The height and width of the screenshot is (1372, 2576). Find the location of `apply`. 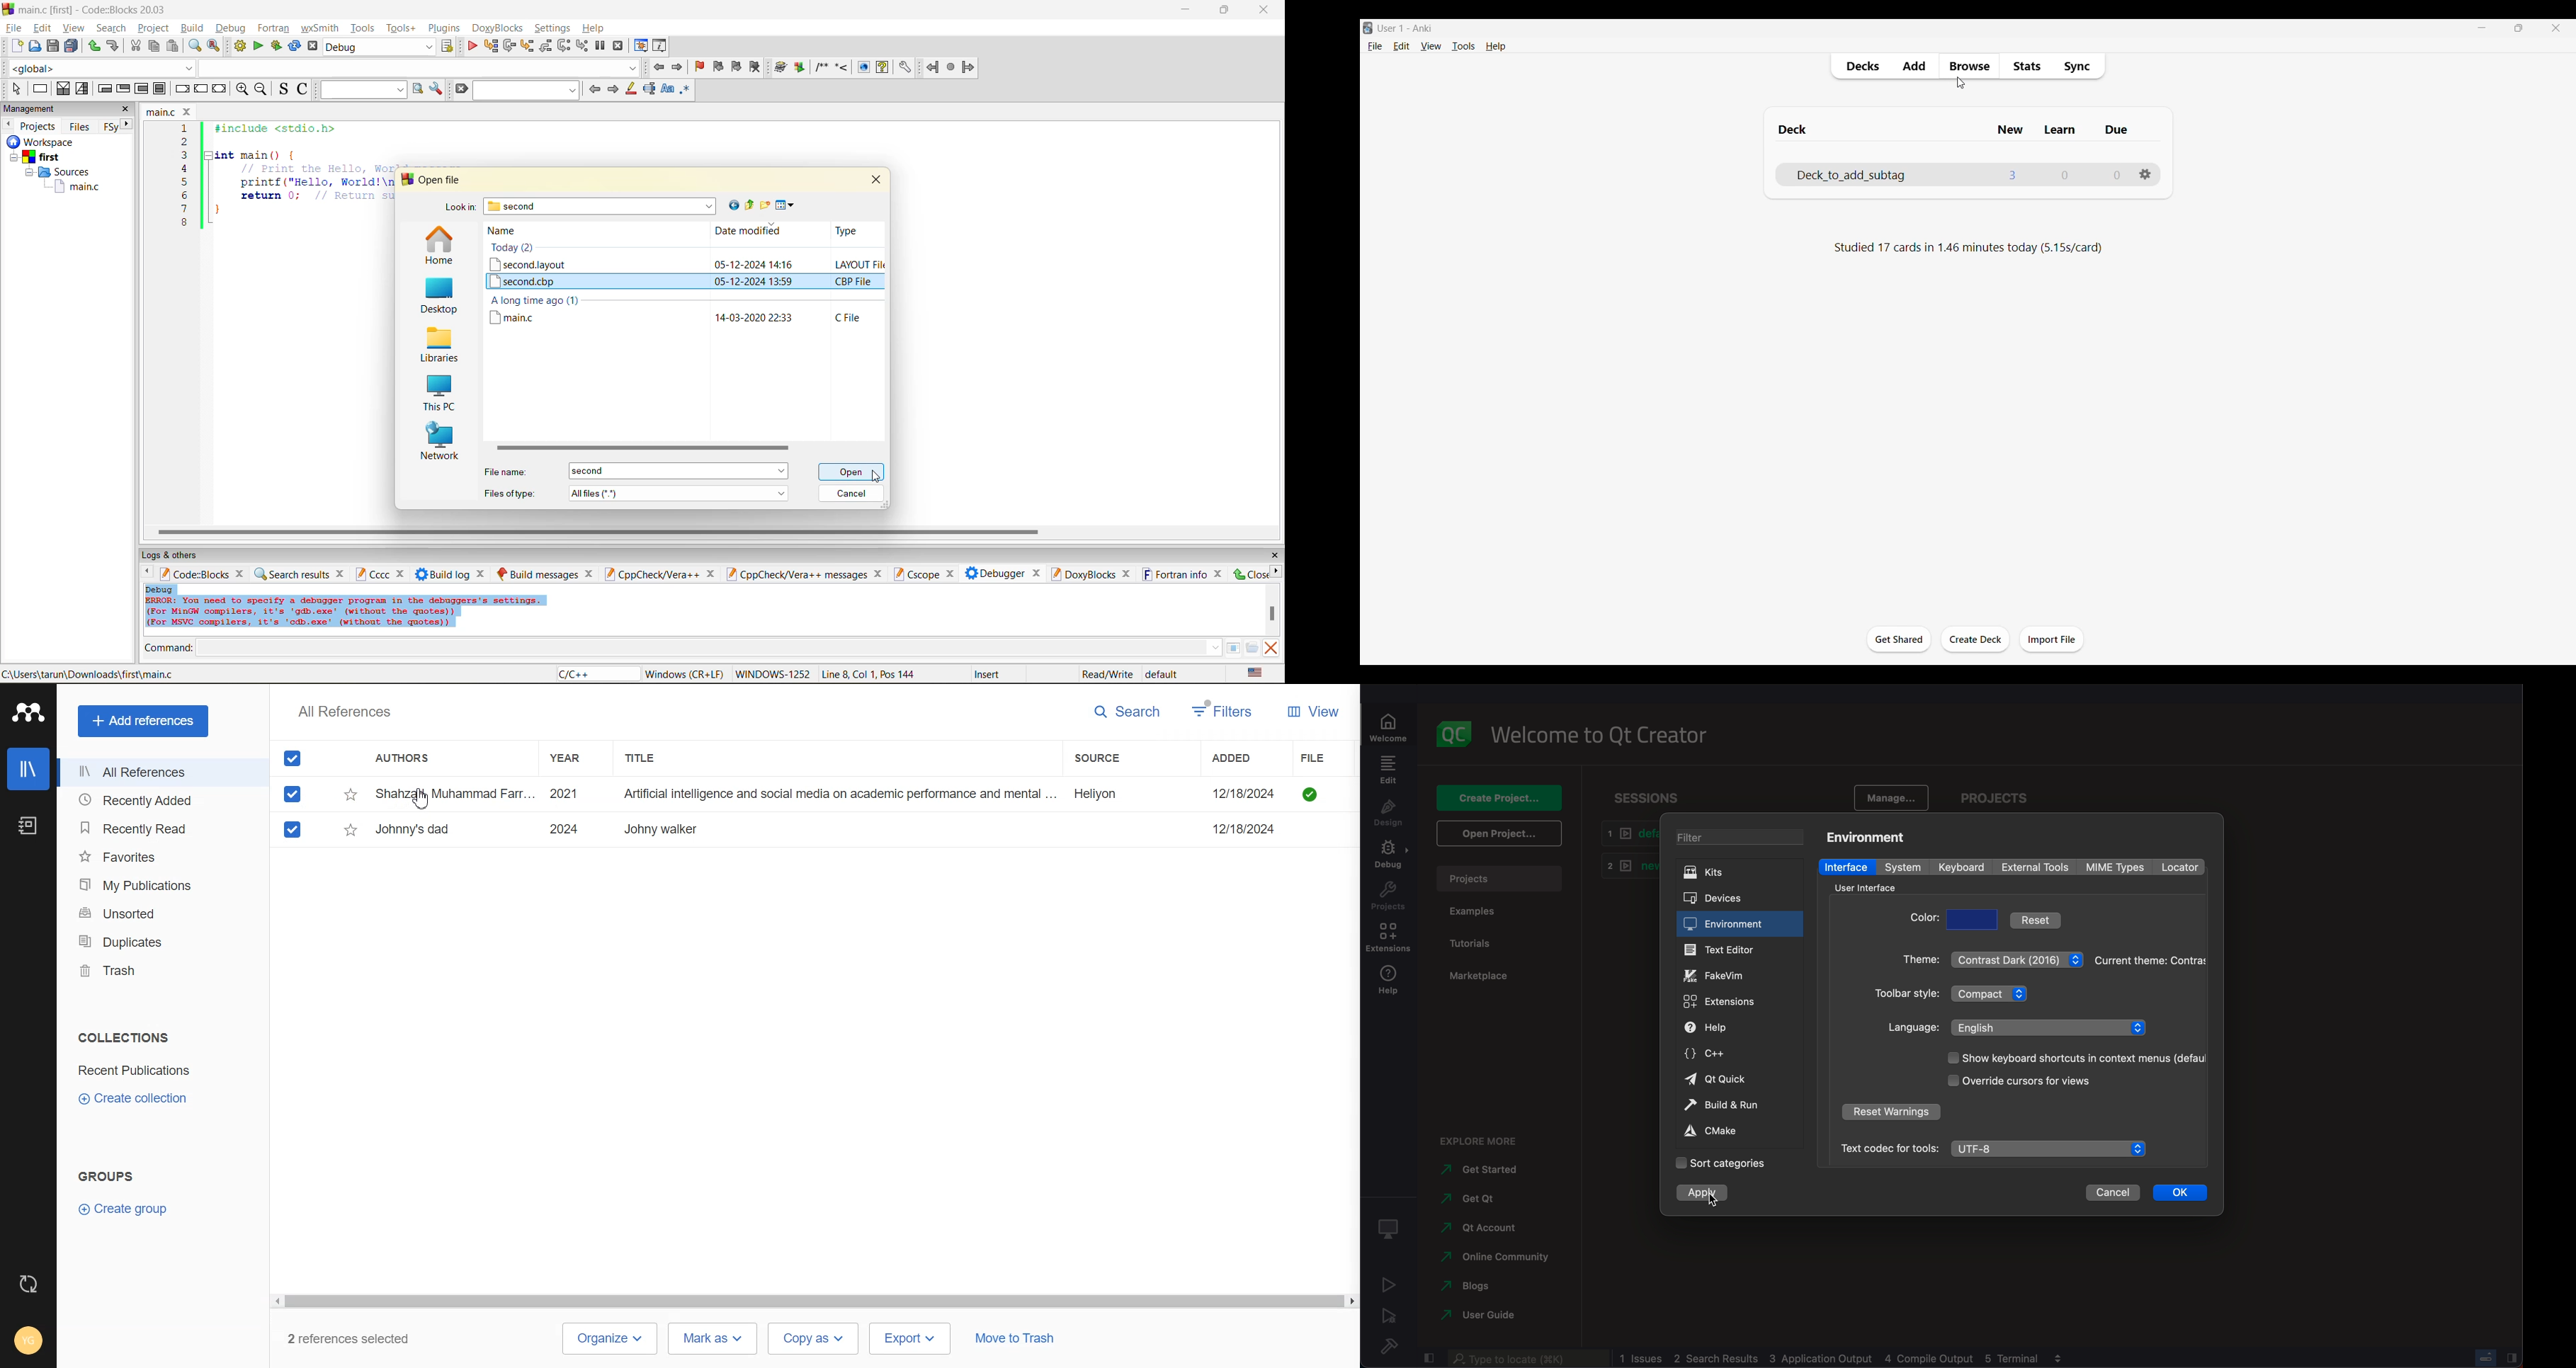

apply is located at coordinates (1704, 1192).